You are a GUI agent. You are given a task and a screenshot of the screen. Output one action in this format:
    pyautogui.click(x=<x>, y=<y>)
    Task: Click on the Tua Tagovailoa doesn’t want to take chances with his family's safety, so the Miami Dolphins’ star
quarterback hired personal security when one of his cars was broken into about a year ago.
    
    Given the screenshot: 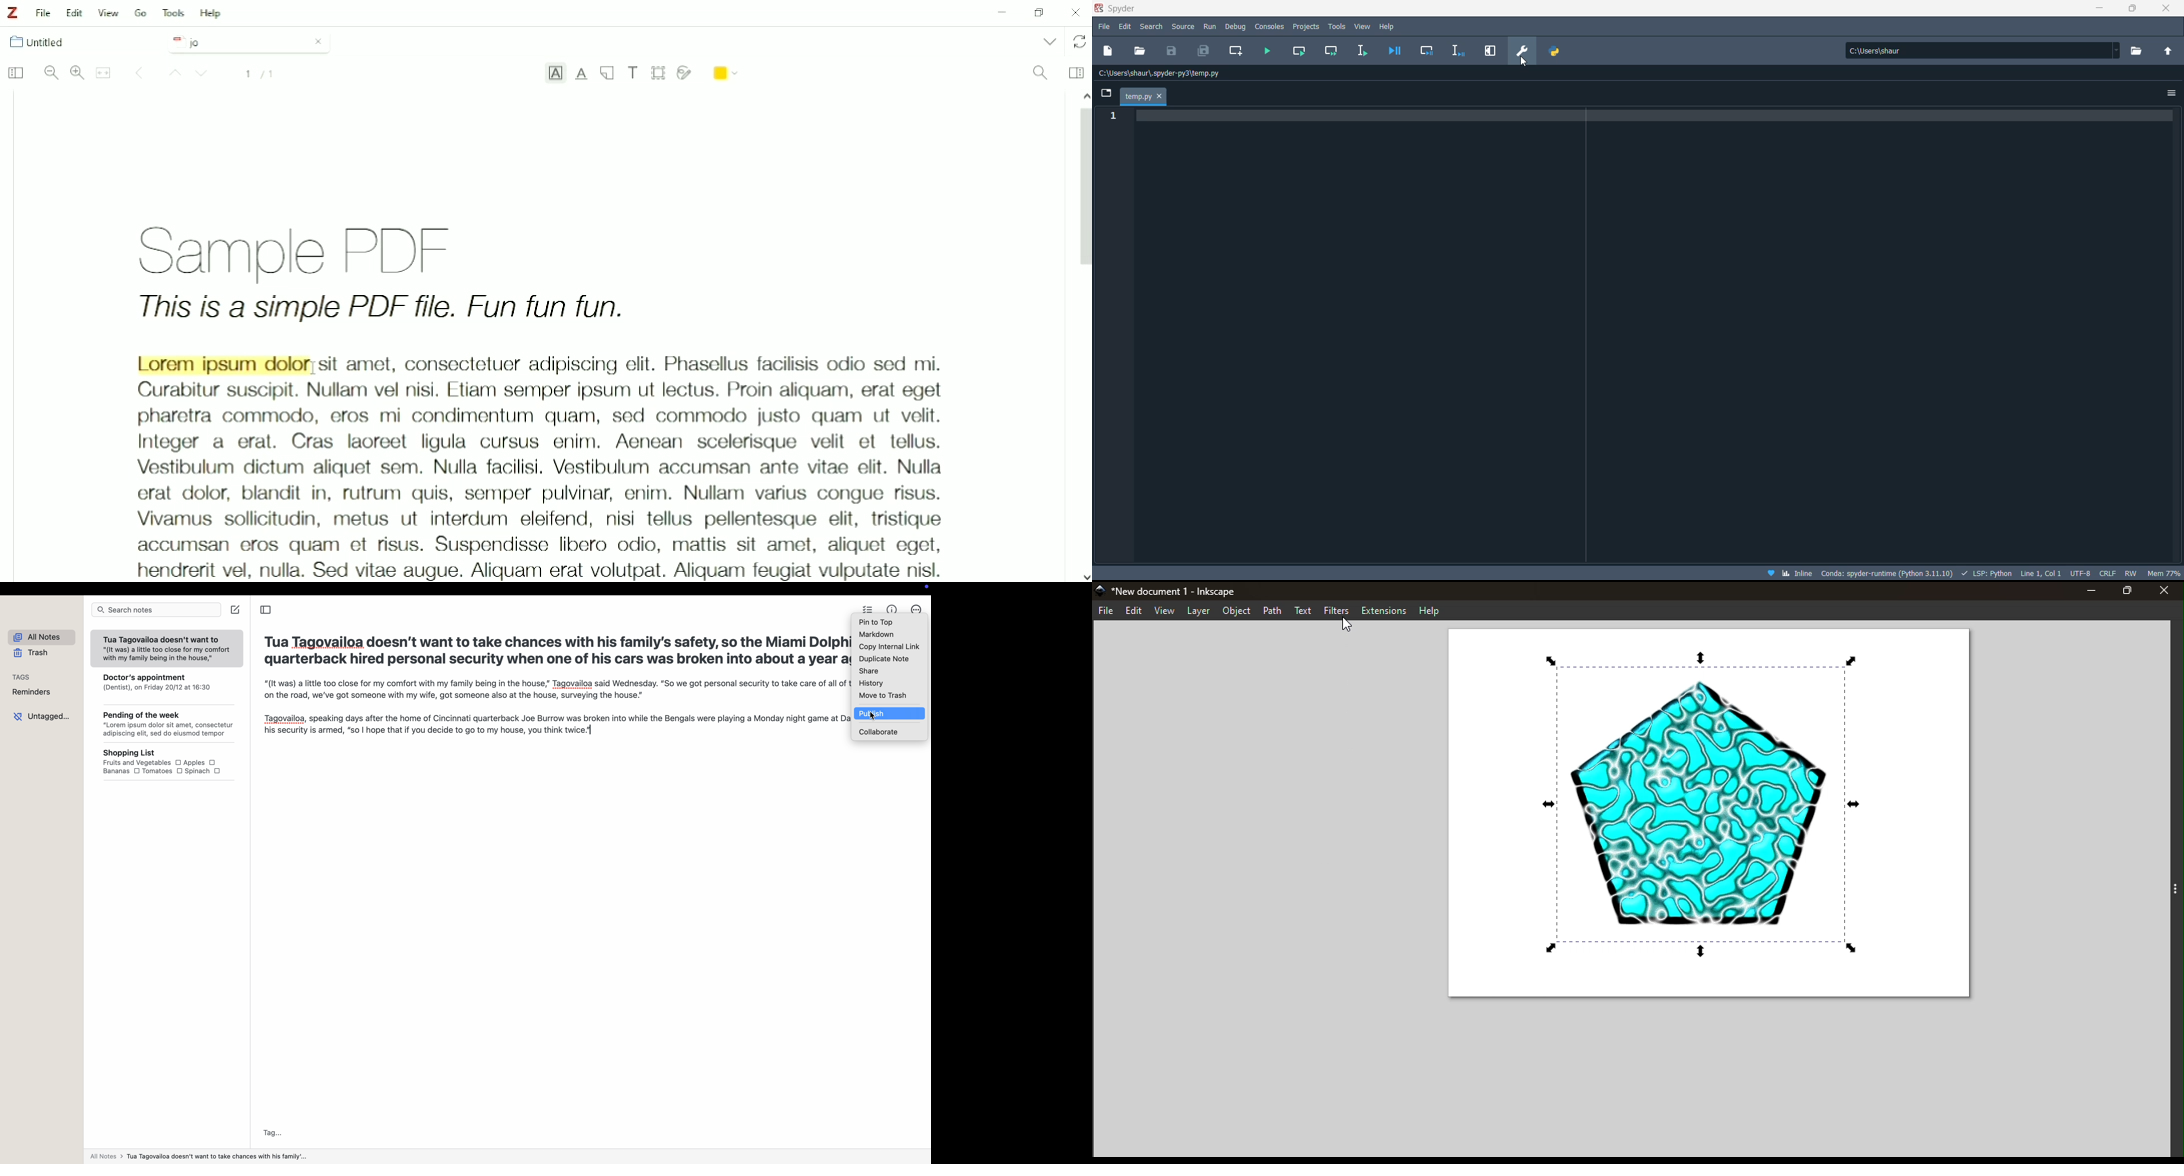 What is the action you would take?
    pyautogui.click(x=553, y=652)
    